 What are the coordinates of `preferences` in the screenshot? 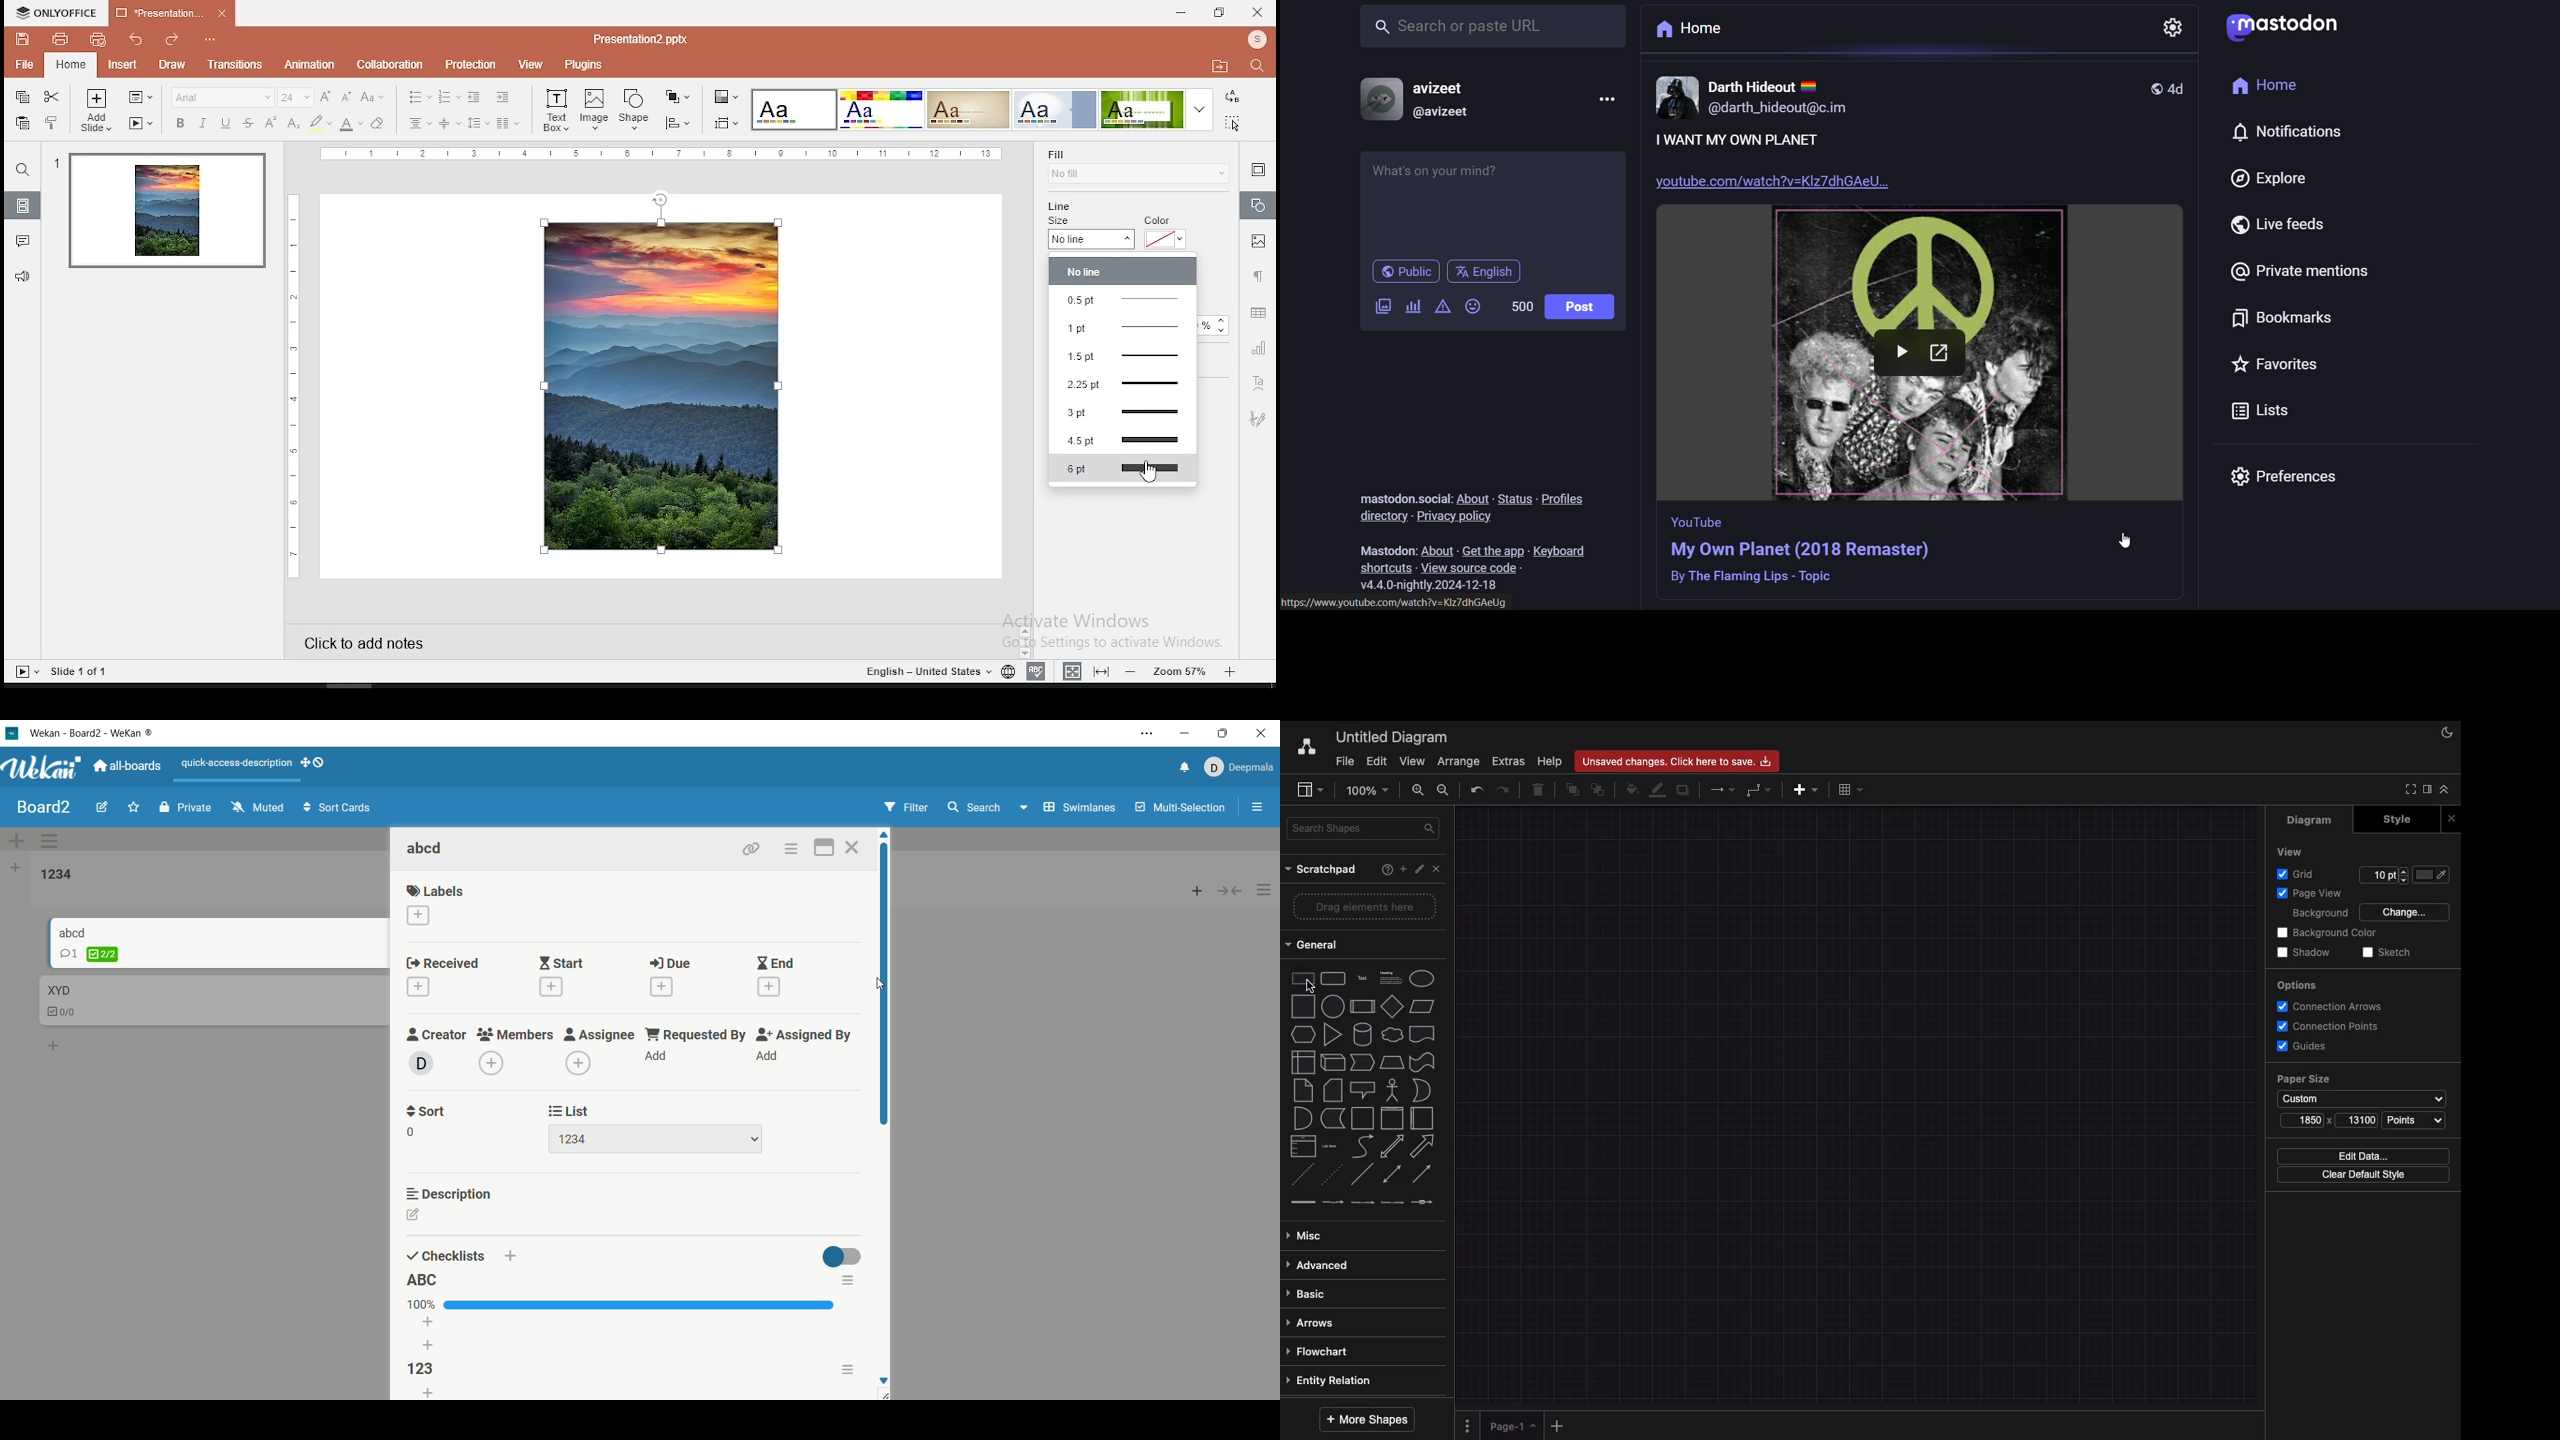 It's located at (2289, 477).